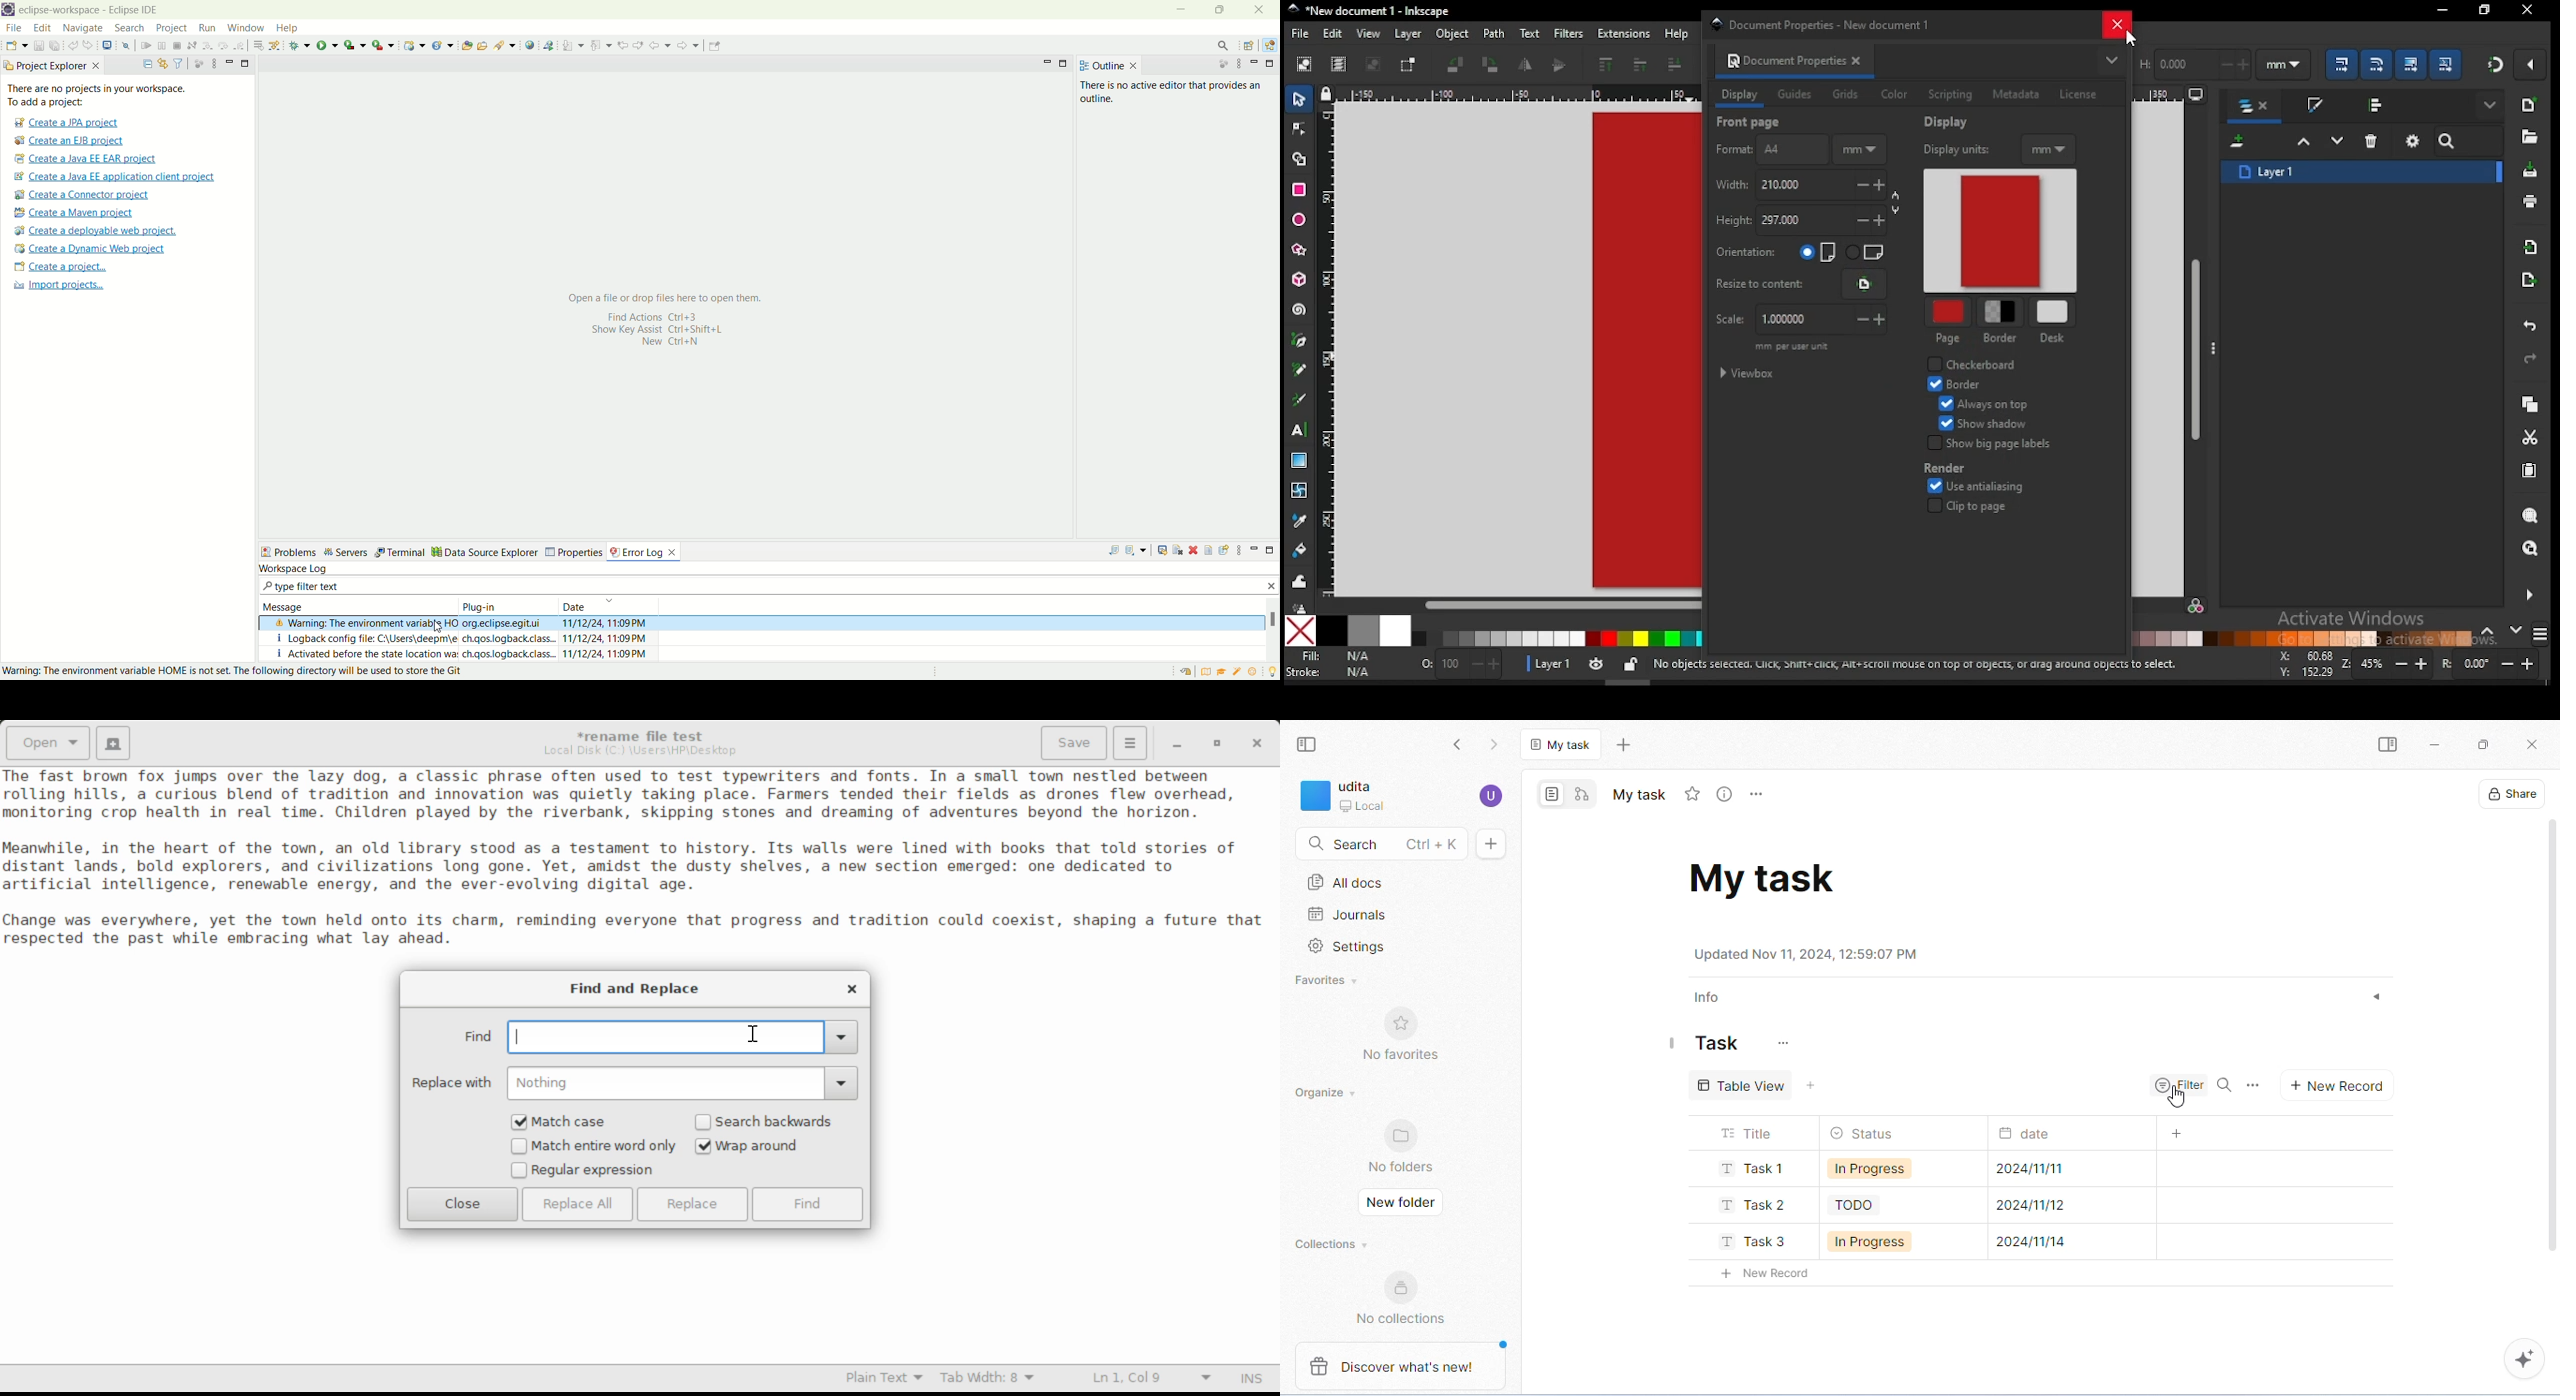 This screenshot has height=1400, width=2576. I want to click on Line and Character Count, so click(1149, 1379).